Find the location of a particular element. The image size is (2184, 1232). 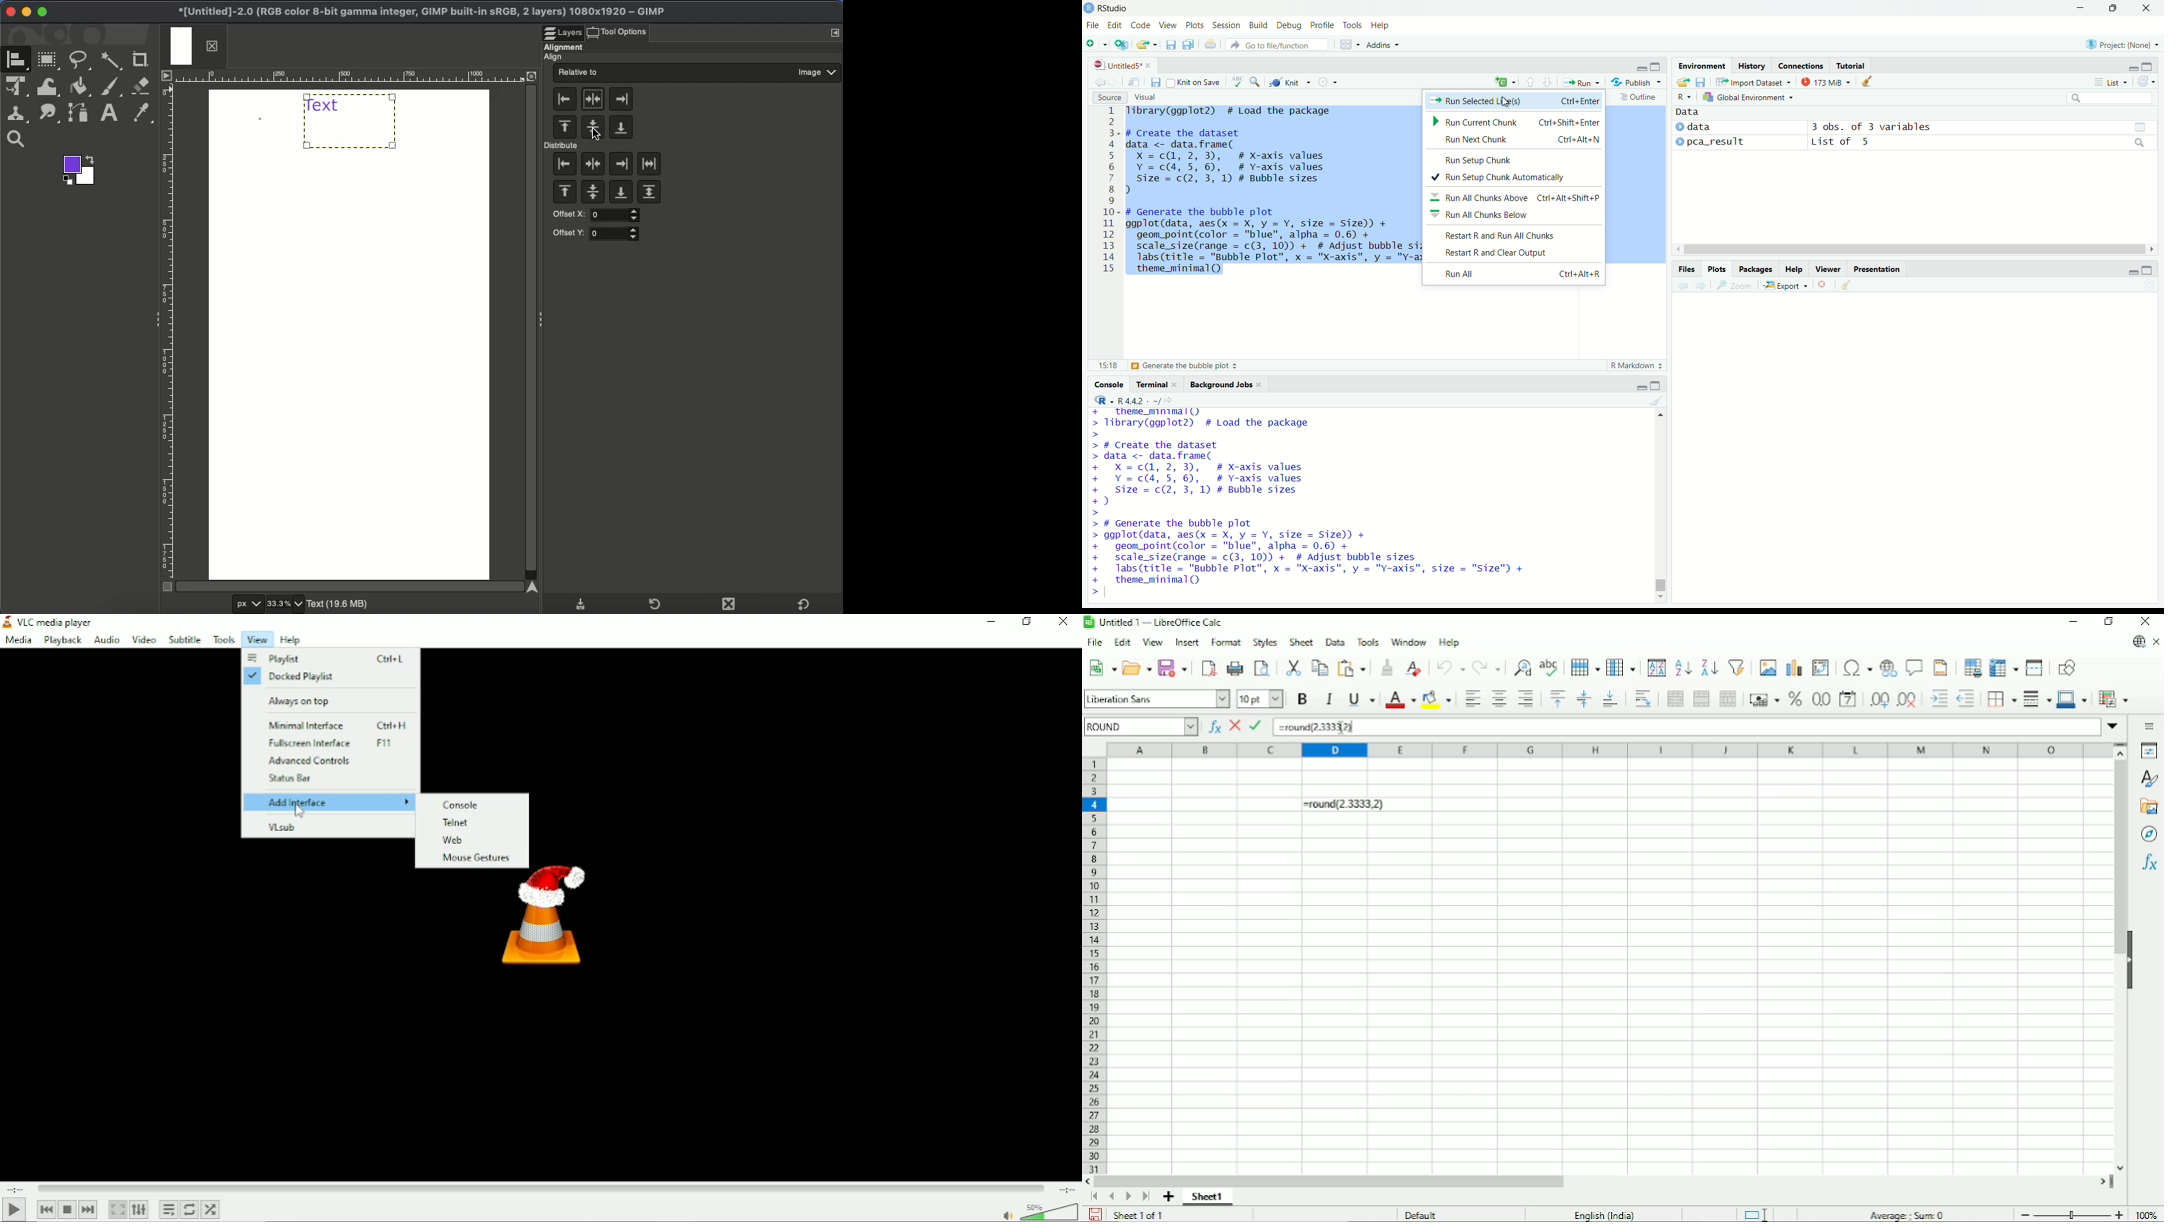

Format is located at coordinates (1227, 642).